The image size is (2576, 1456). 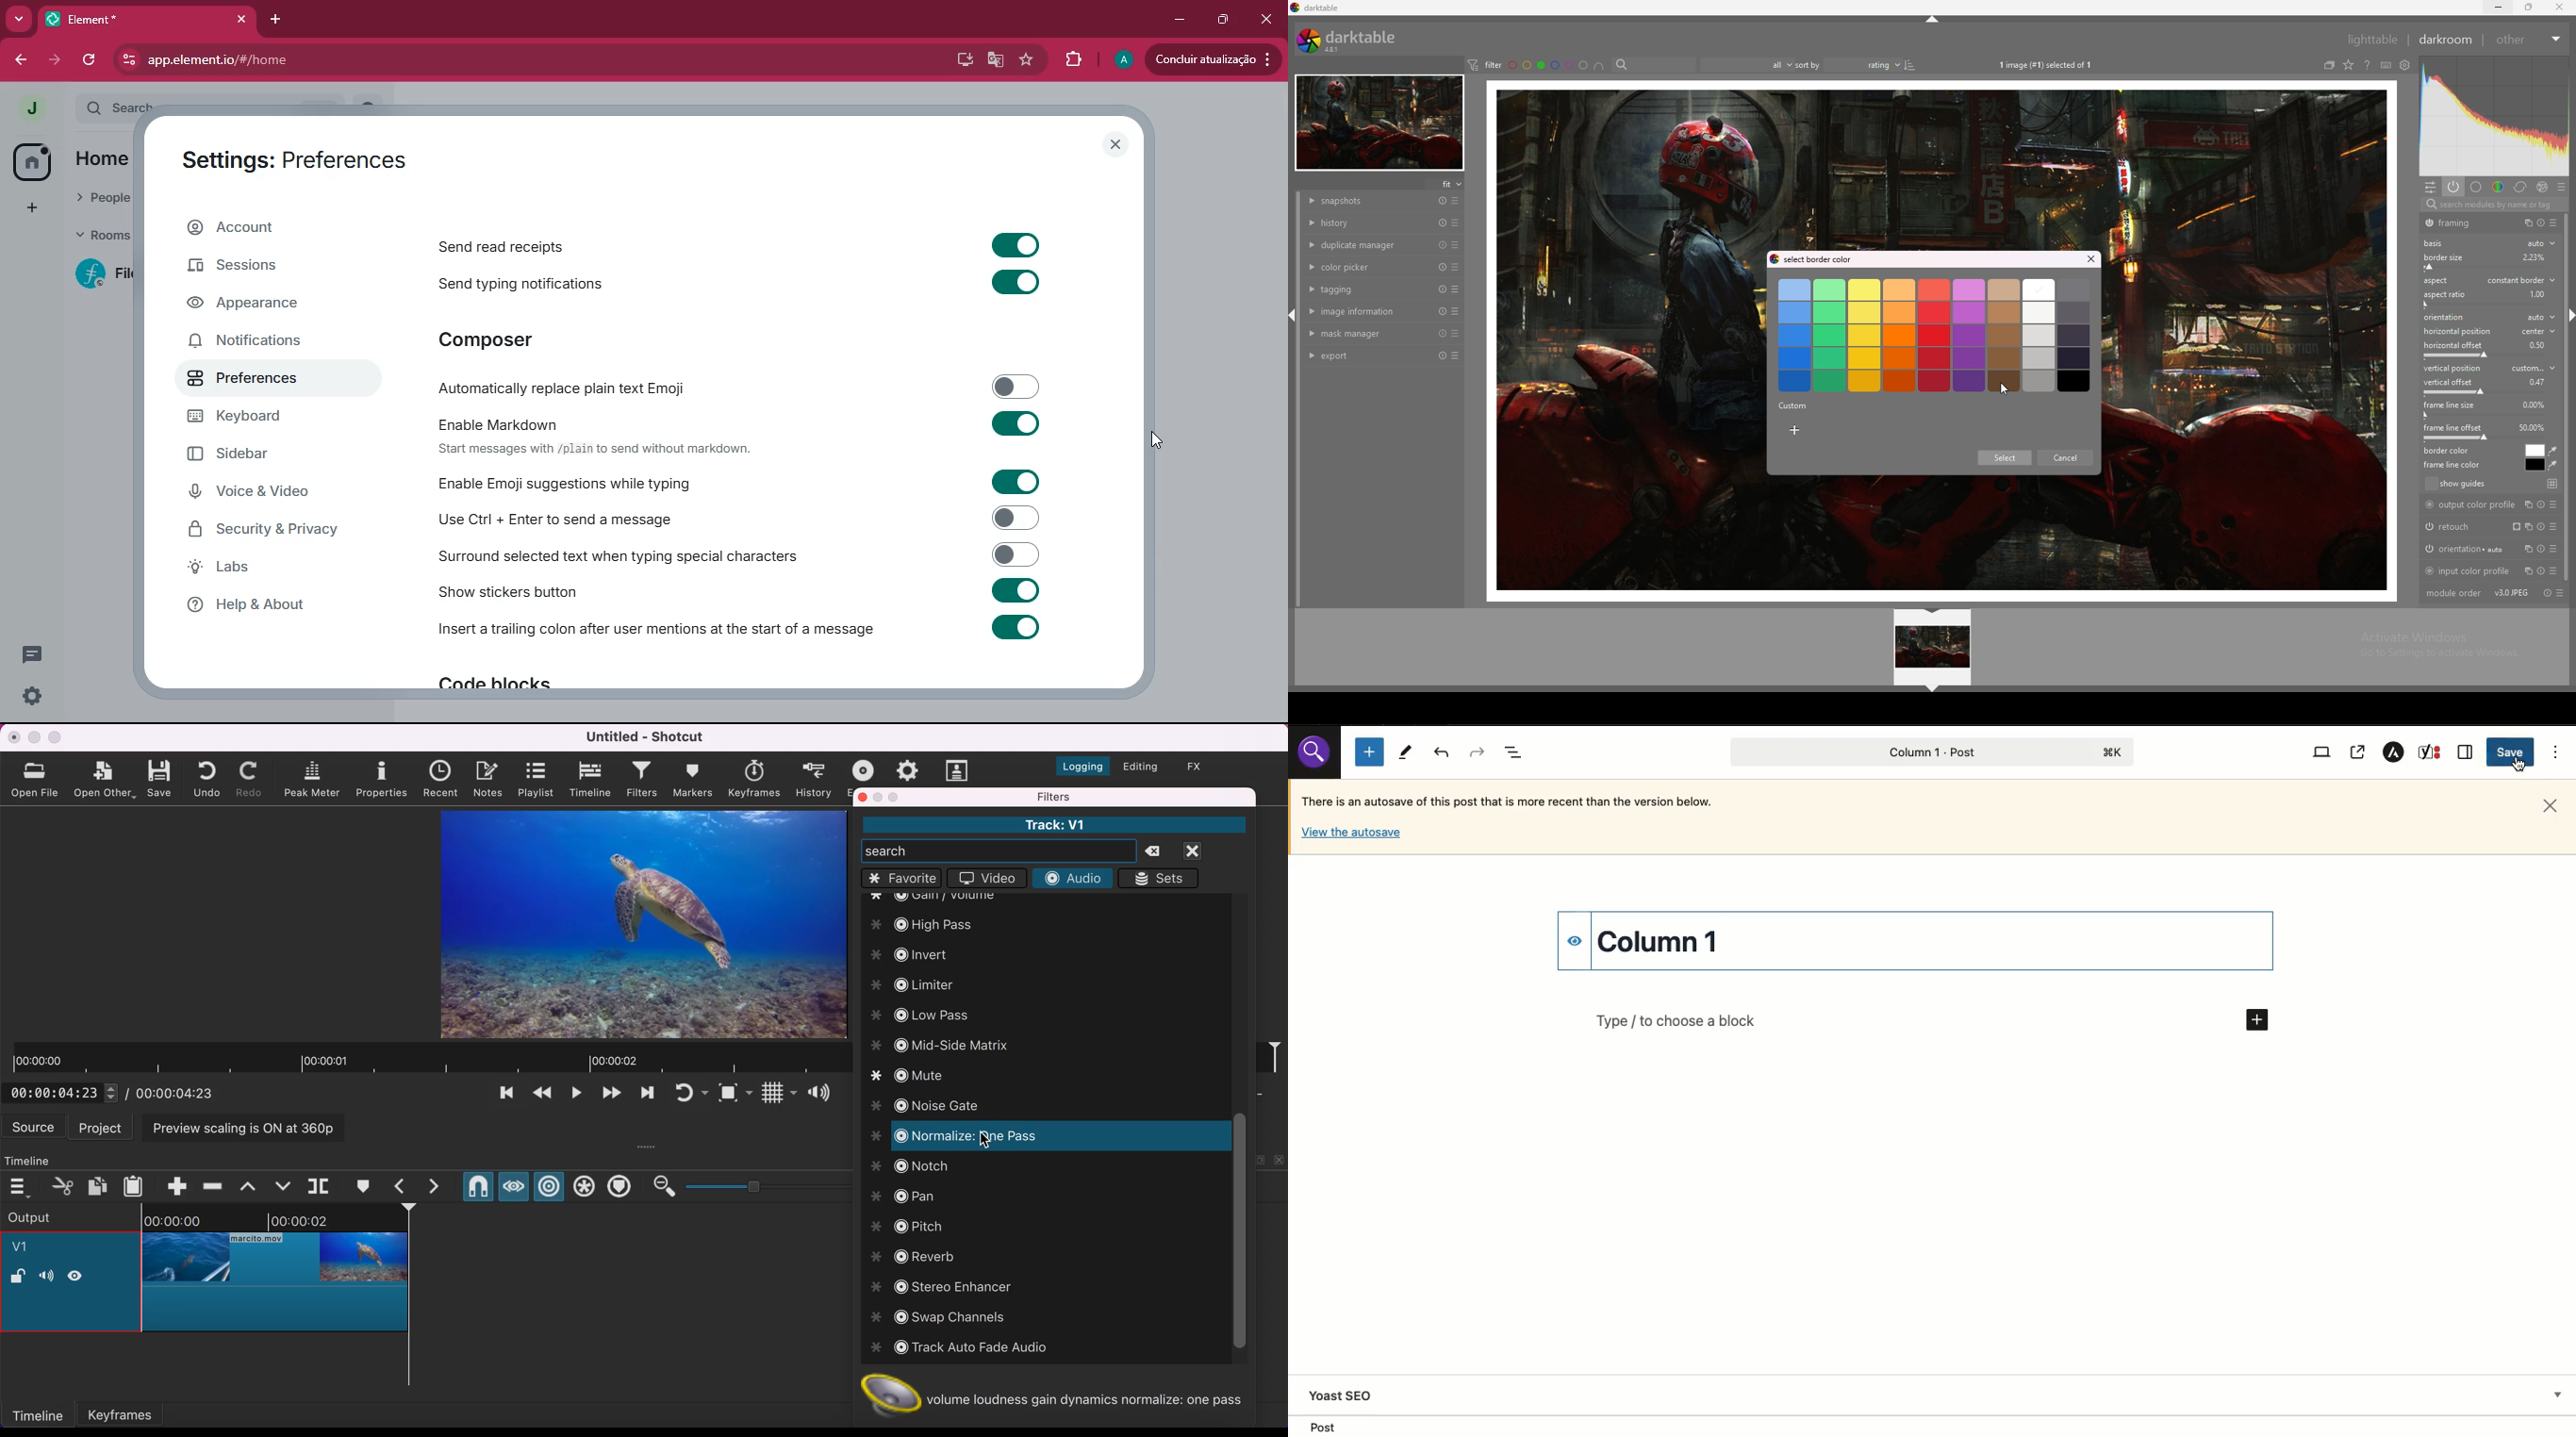 What do you see at coordinates (1935, 688) in the screenshot?
I see `hide` at bounding box center [1935, 688].